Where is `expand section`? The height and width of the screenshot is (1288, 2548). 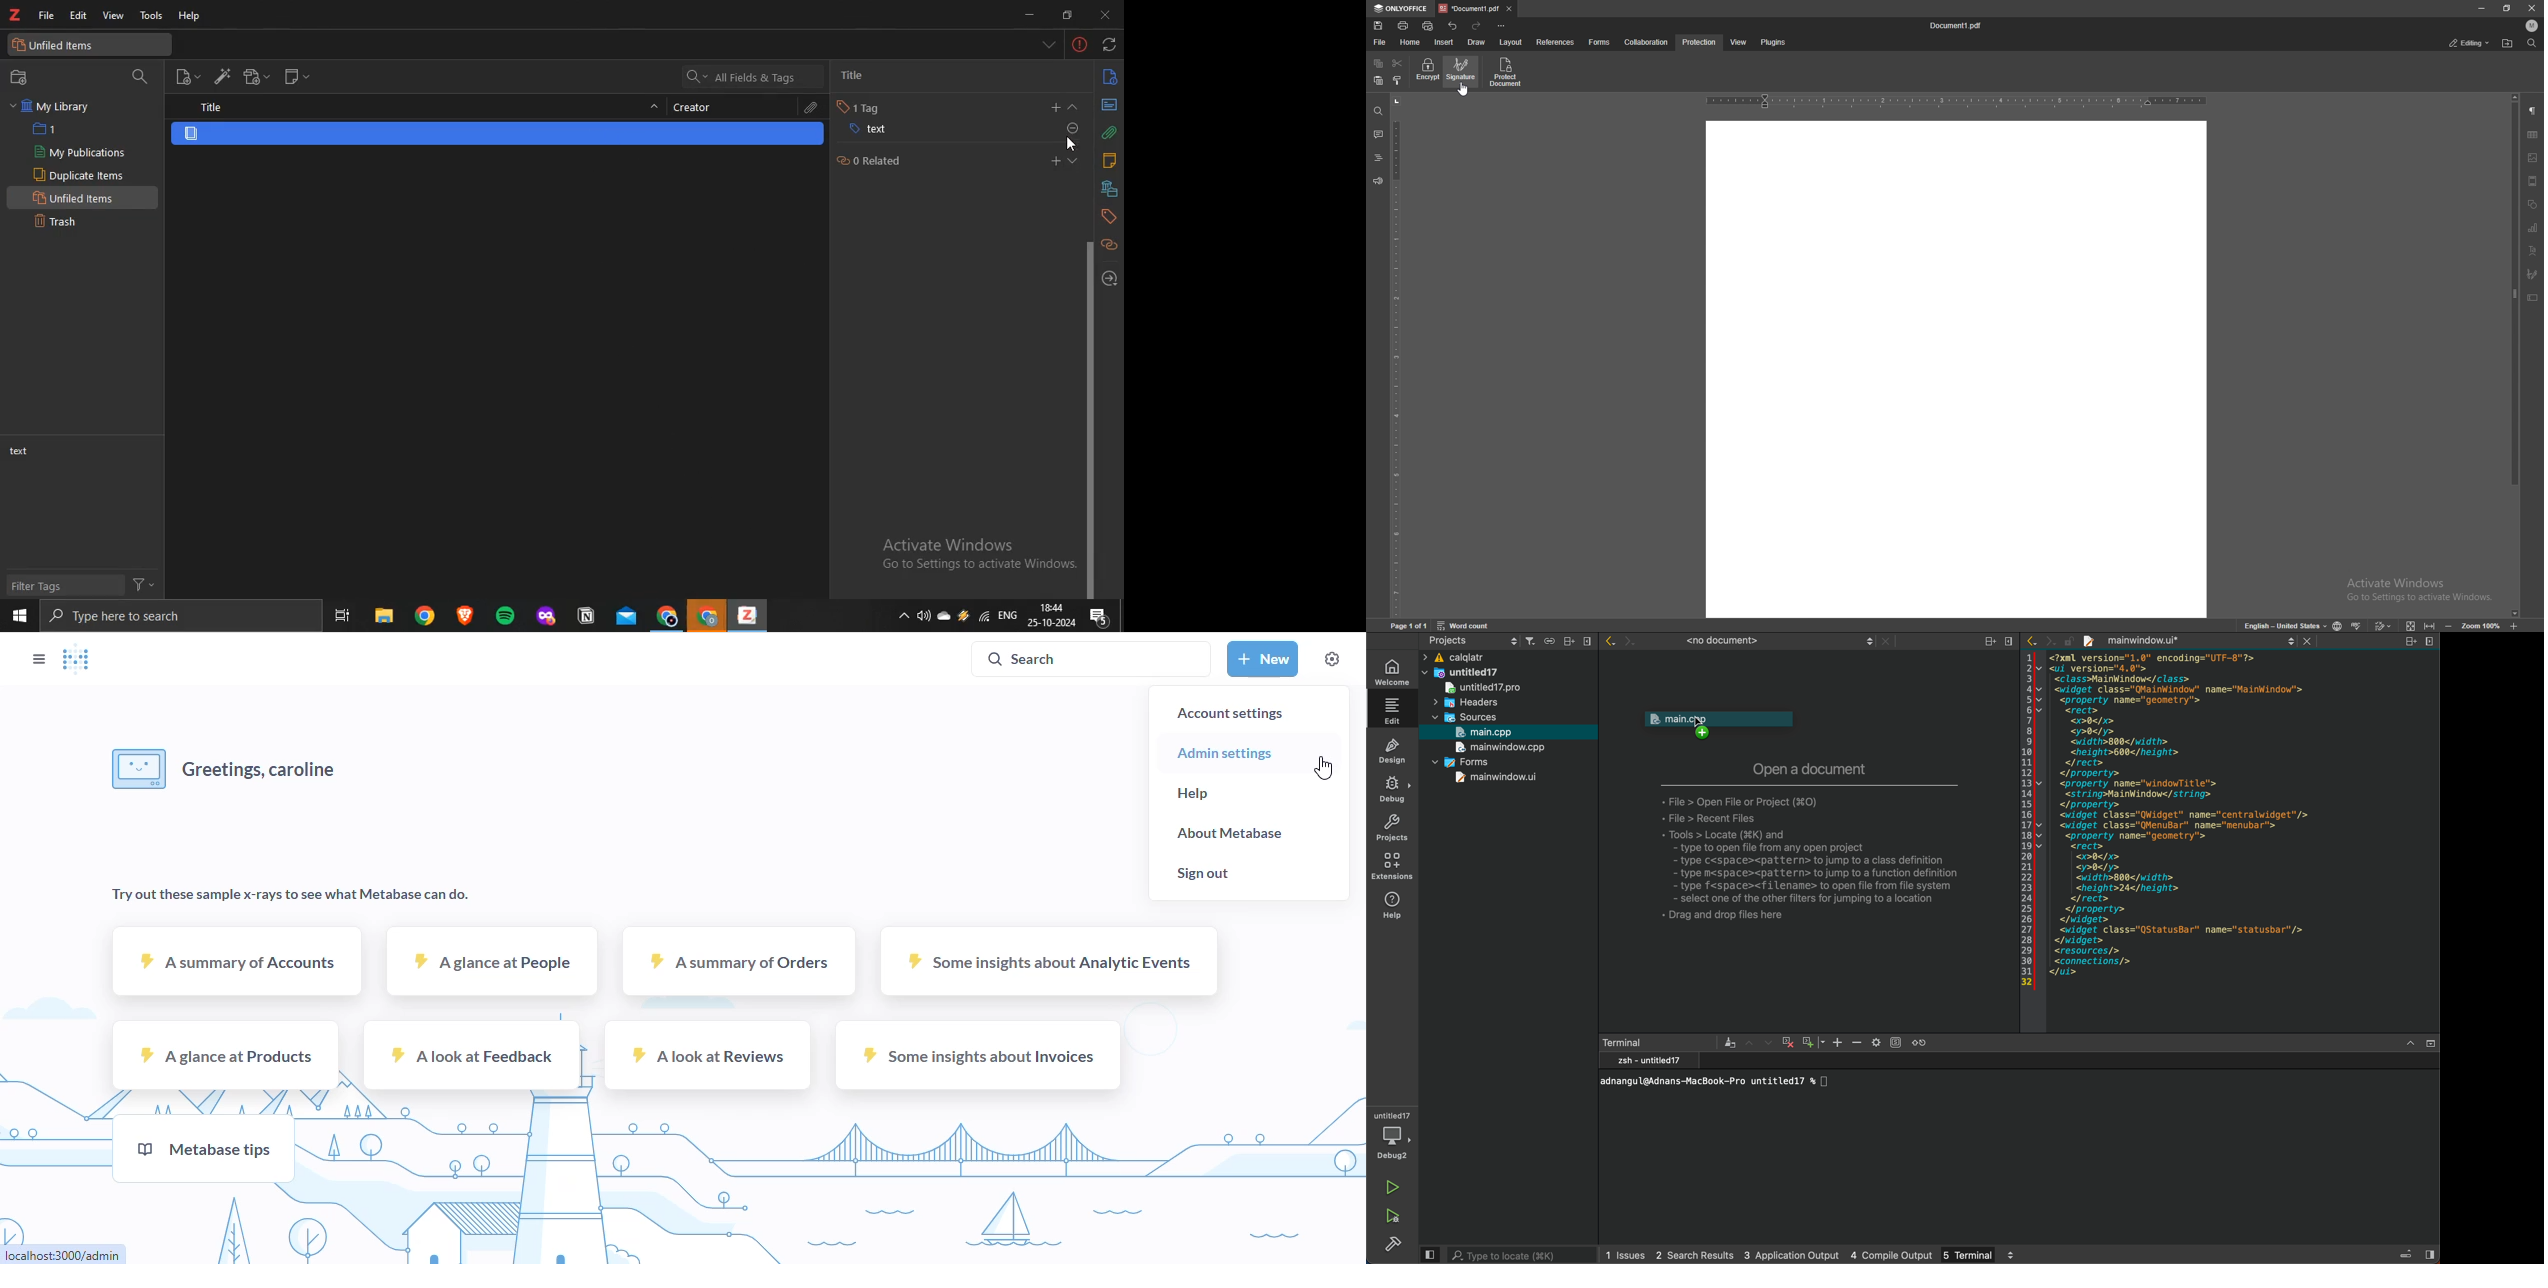 expand section is located at coordinates (1076, 160).